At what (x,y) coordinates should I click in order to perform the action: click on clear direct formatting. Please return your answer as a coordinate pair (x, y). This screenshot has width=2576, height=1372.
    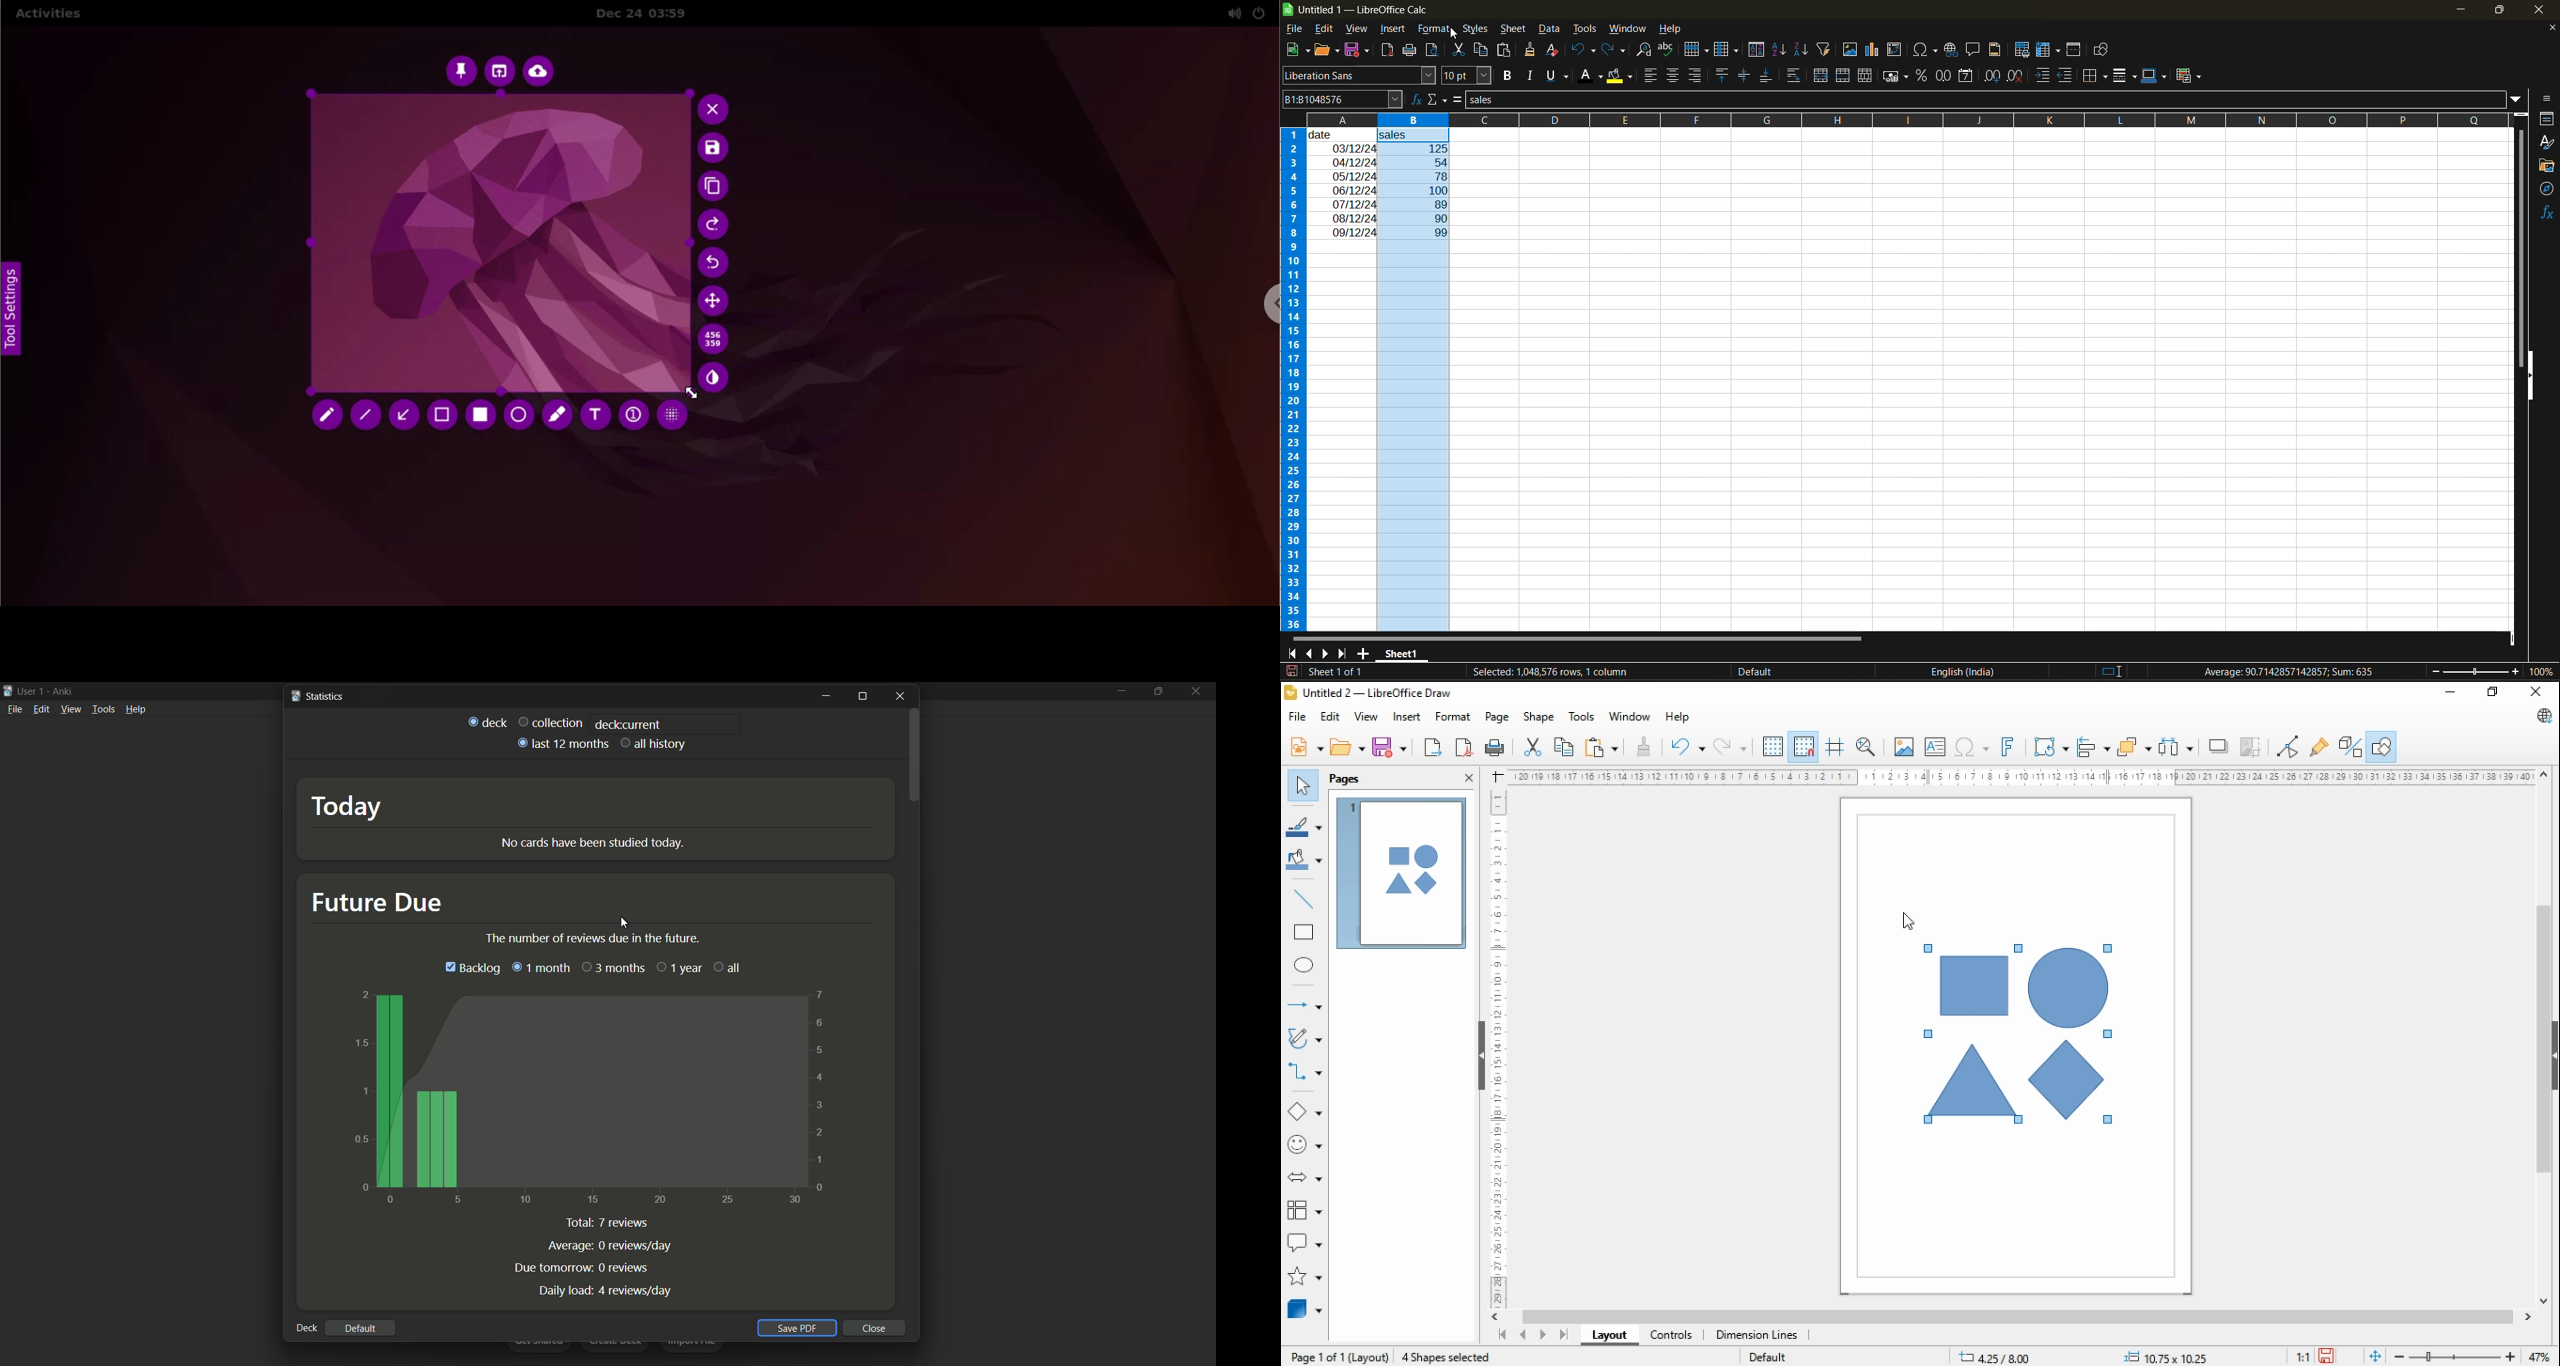
    Looking at the image, I should click on (1555, 51).